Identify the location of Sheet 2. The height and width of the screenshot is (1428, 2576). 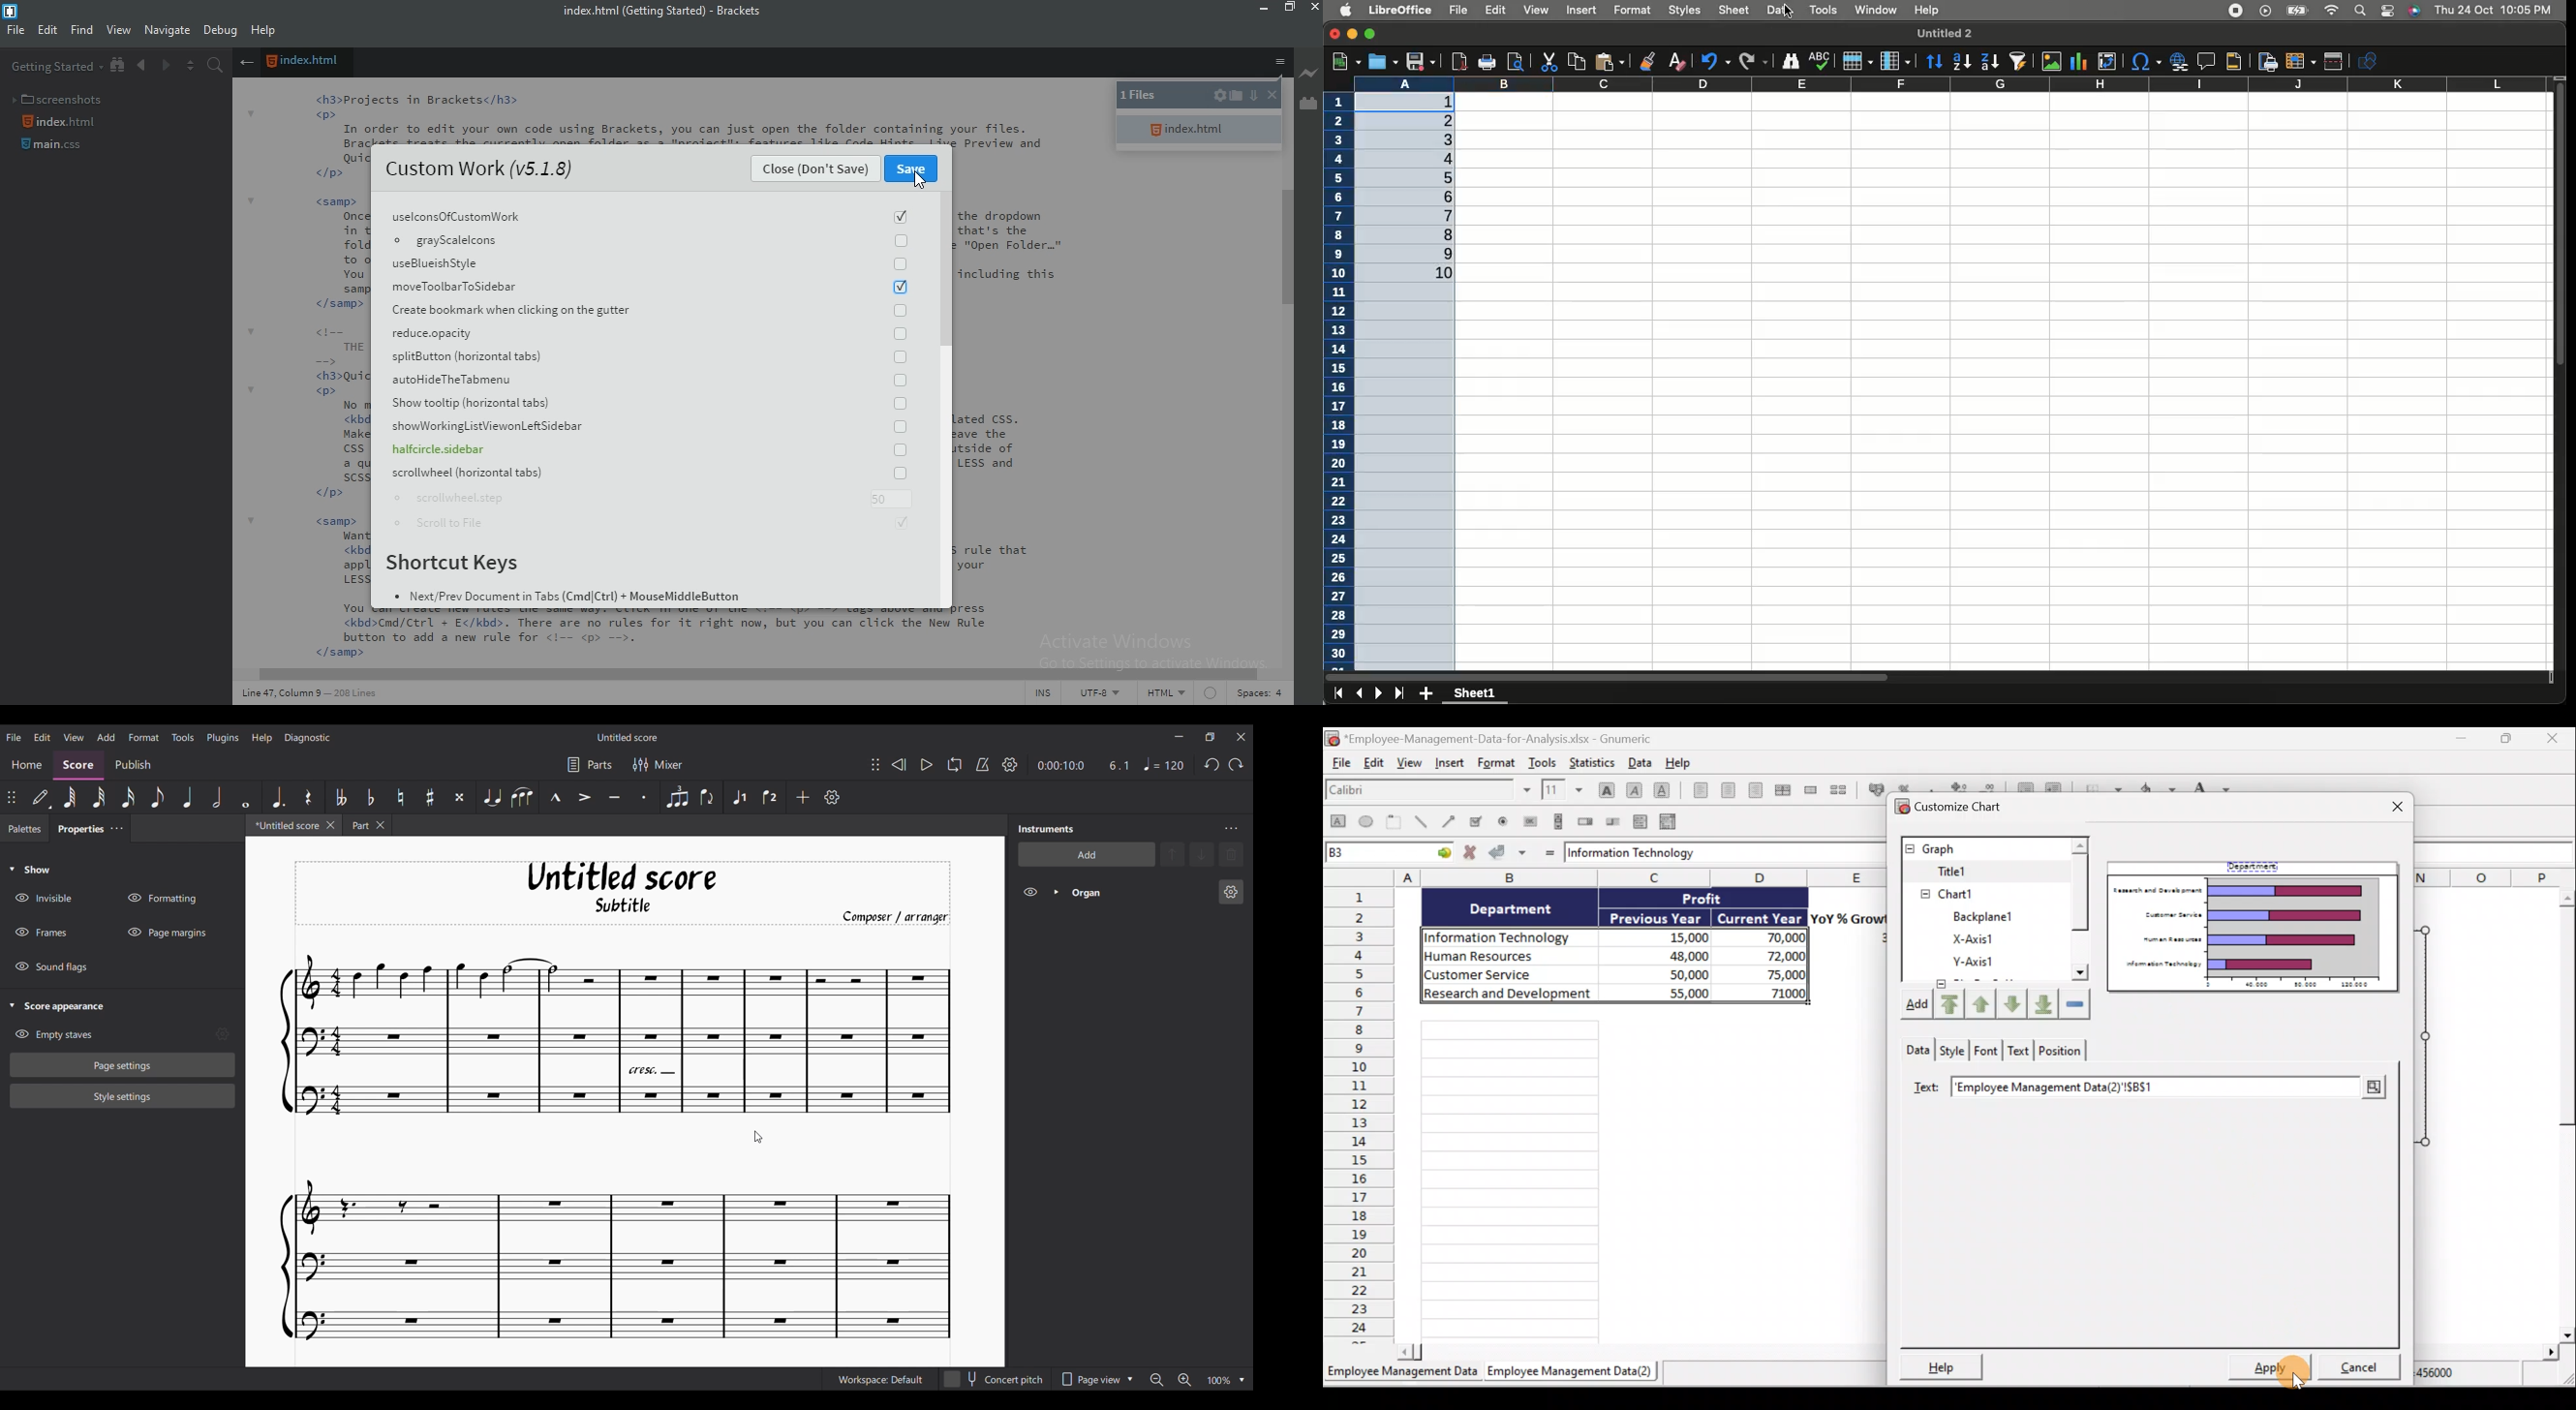
(1573, 1371).